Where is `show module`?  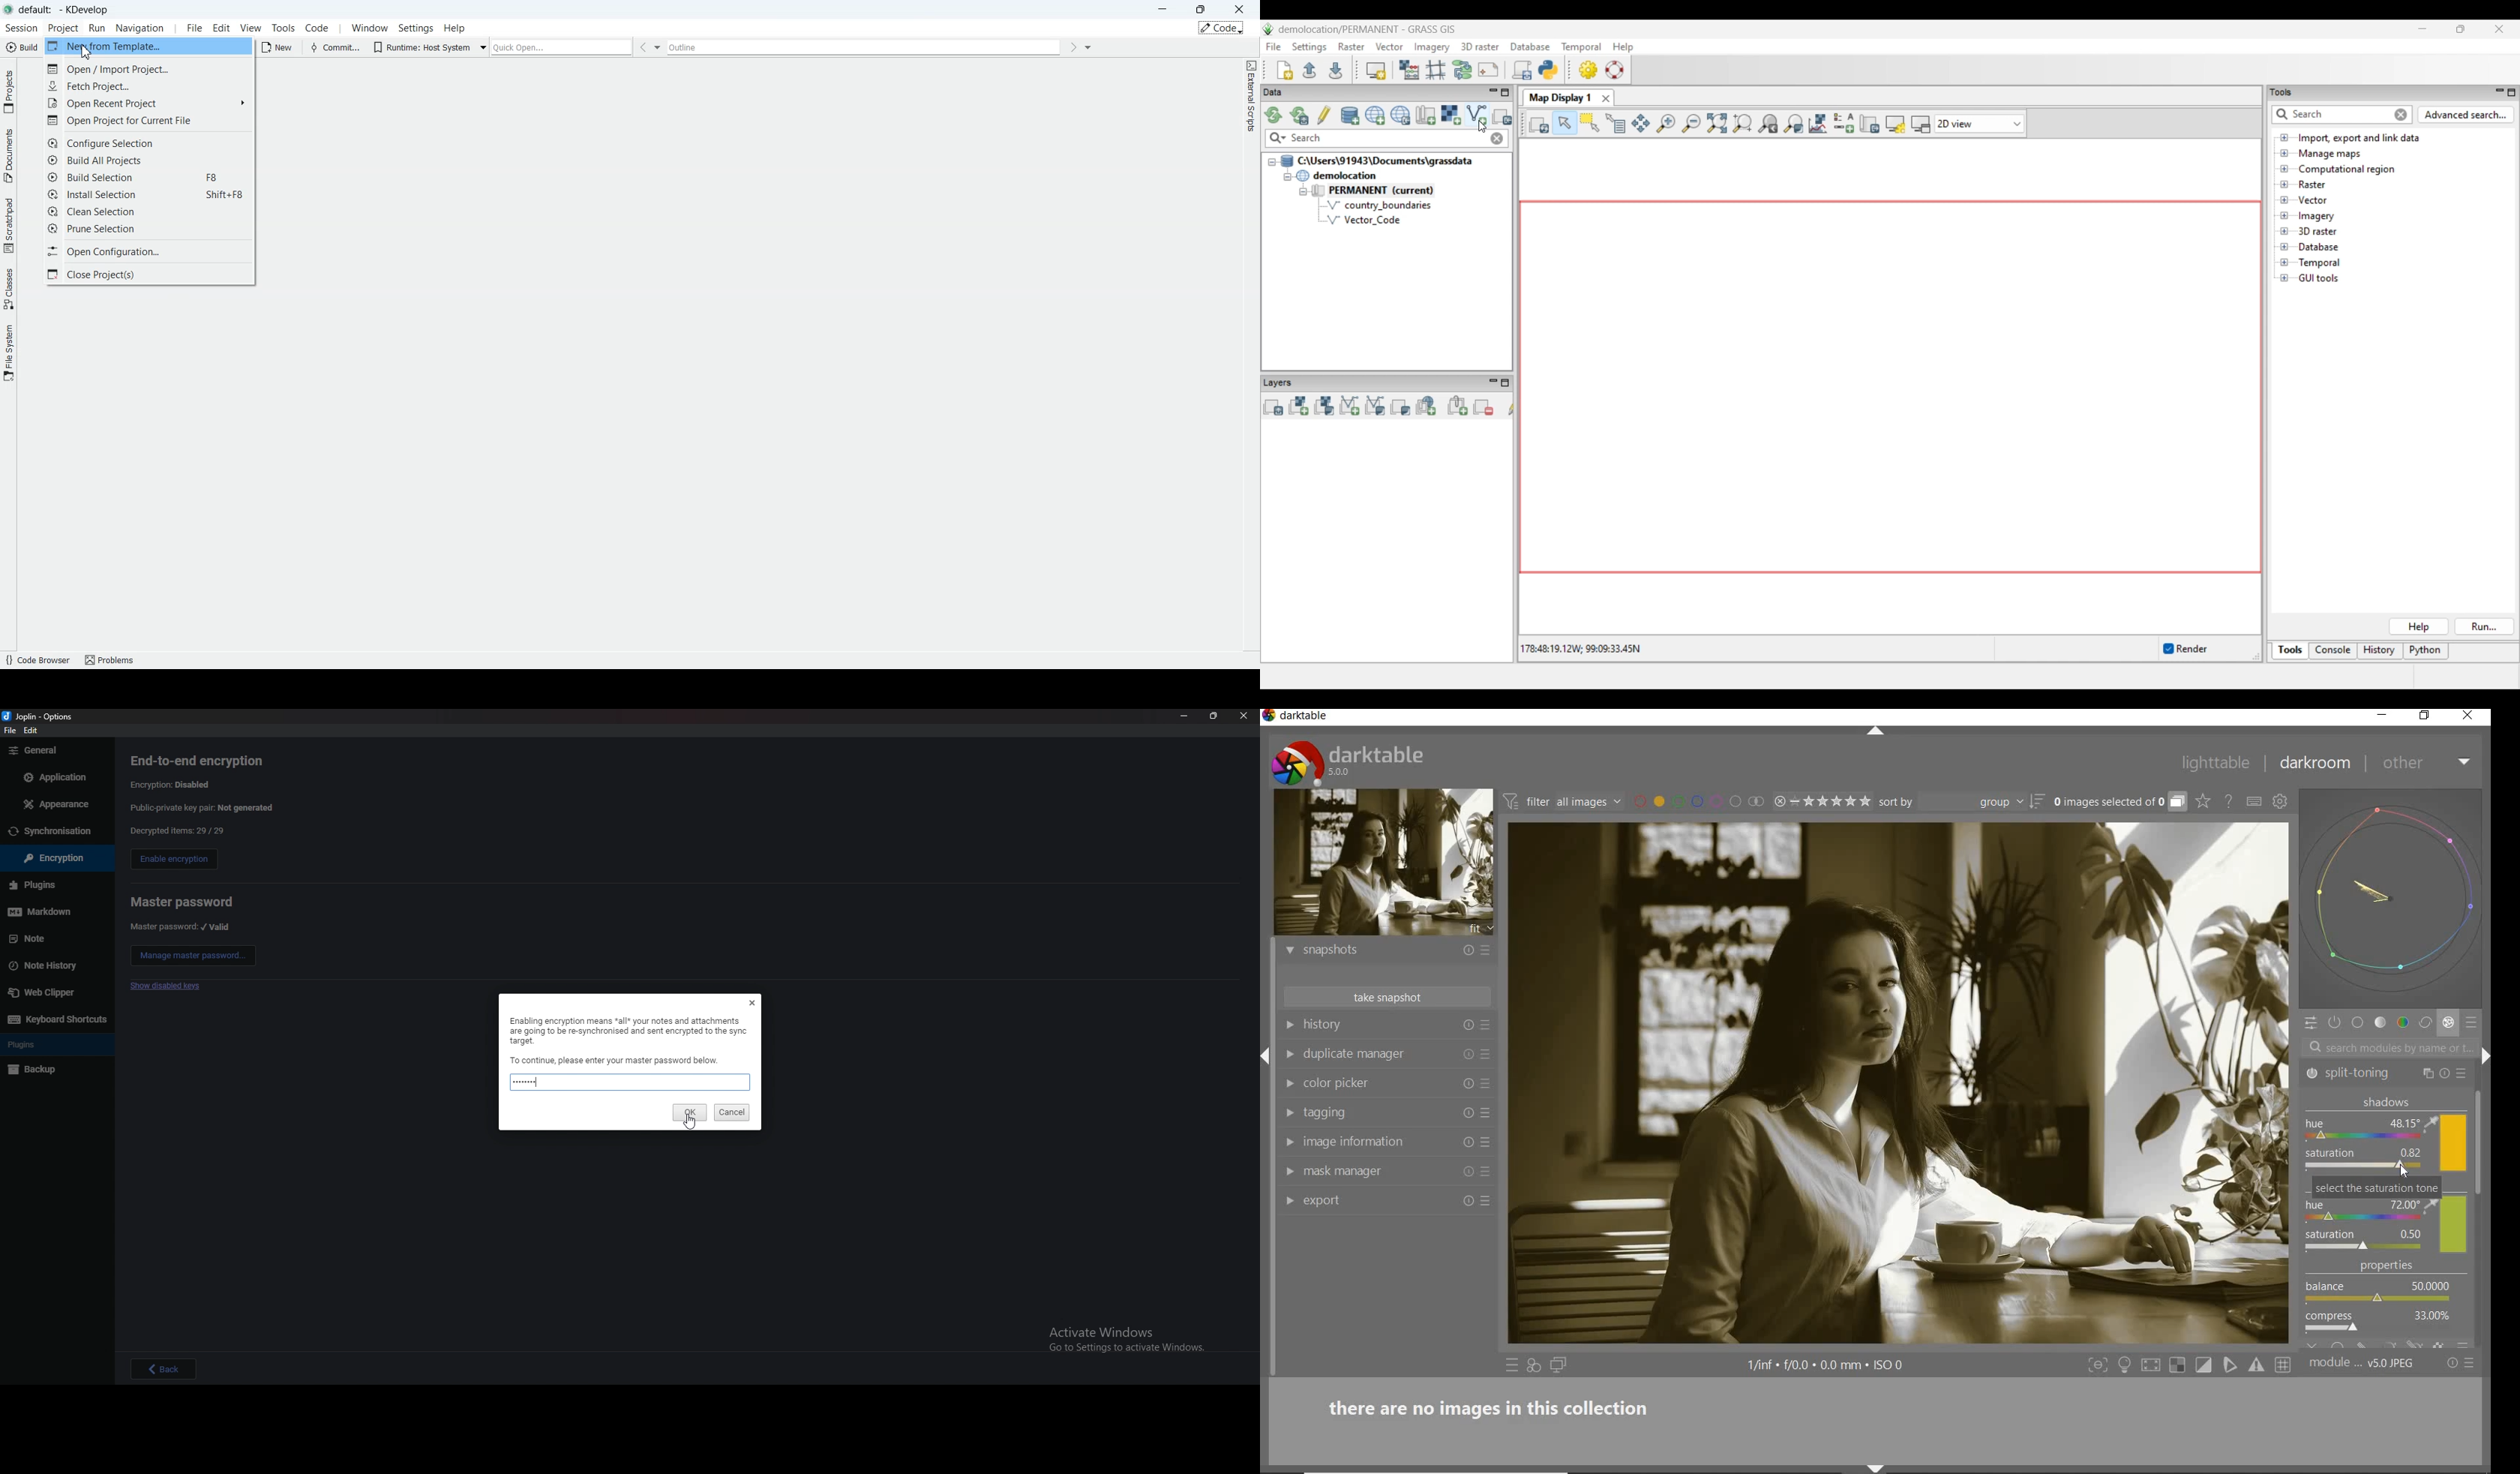
show module is located at coordinates (1289, 1202).